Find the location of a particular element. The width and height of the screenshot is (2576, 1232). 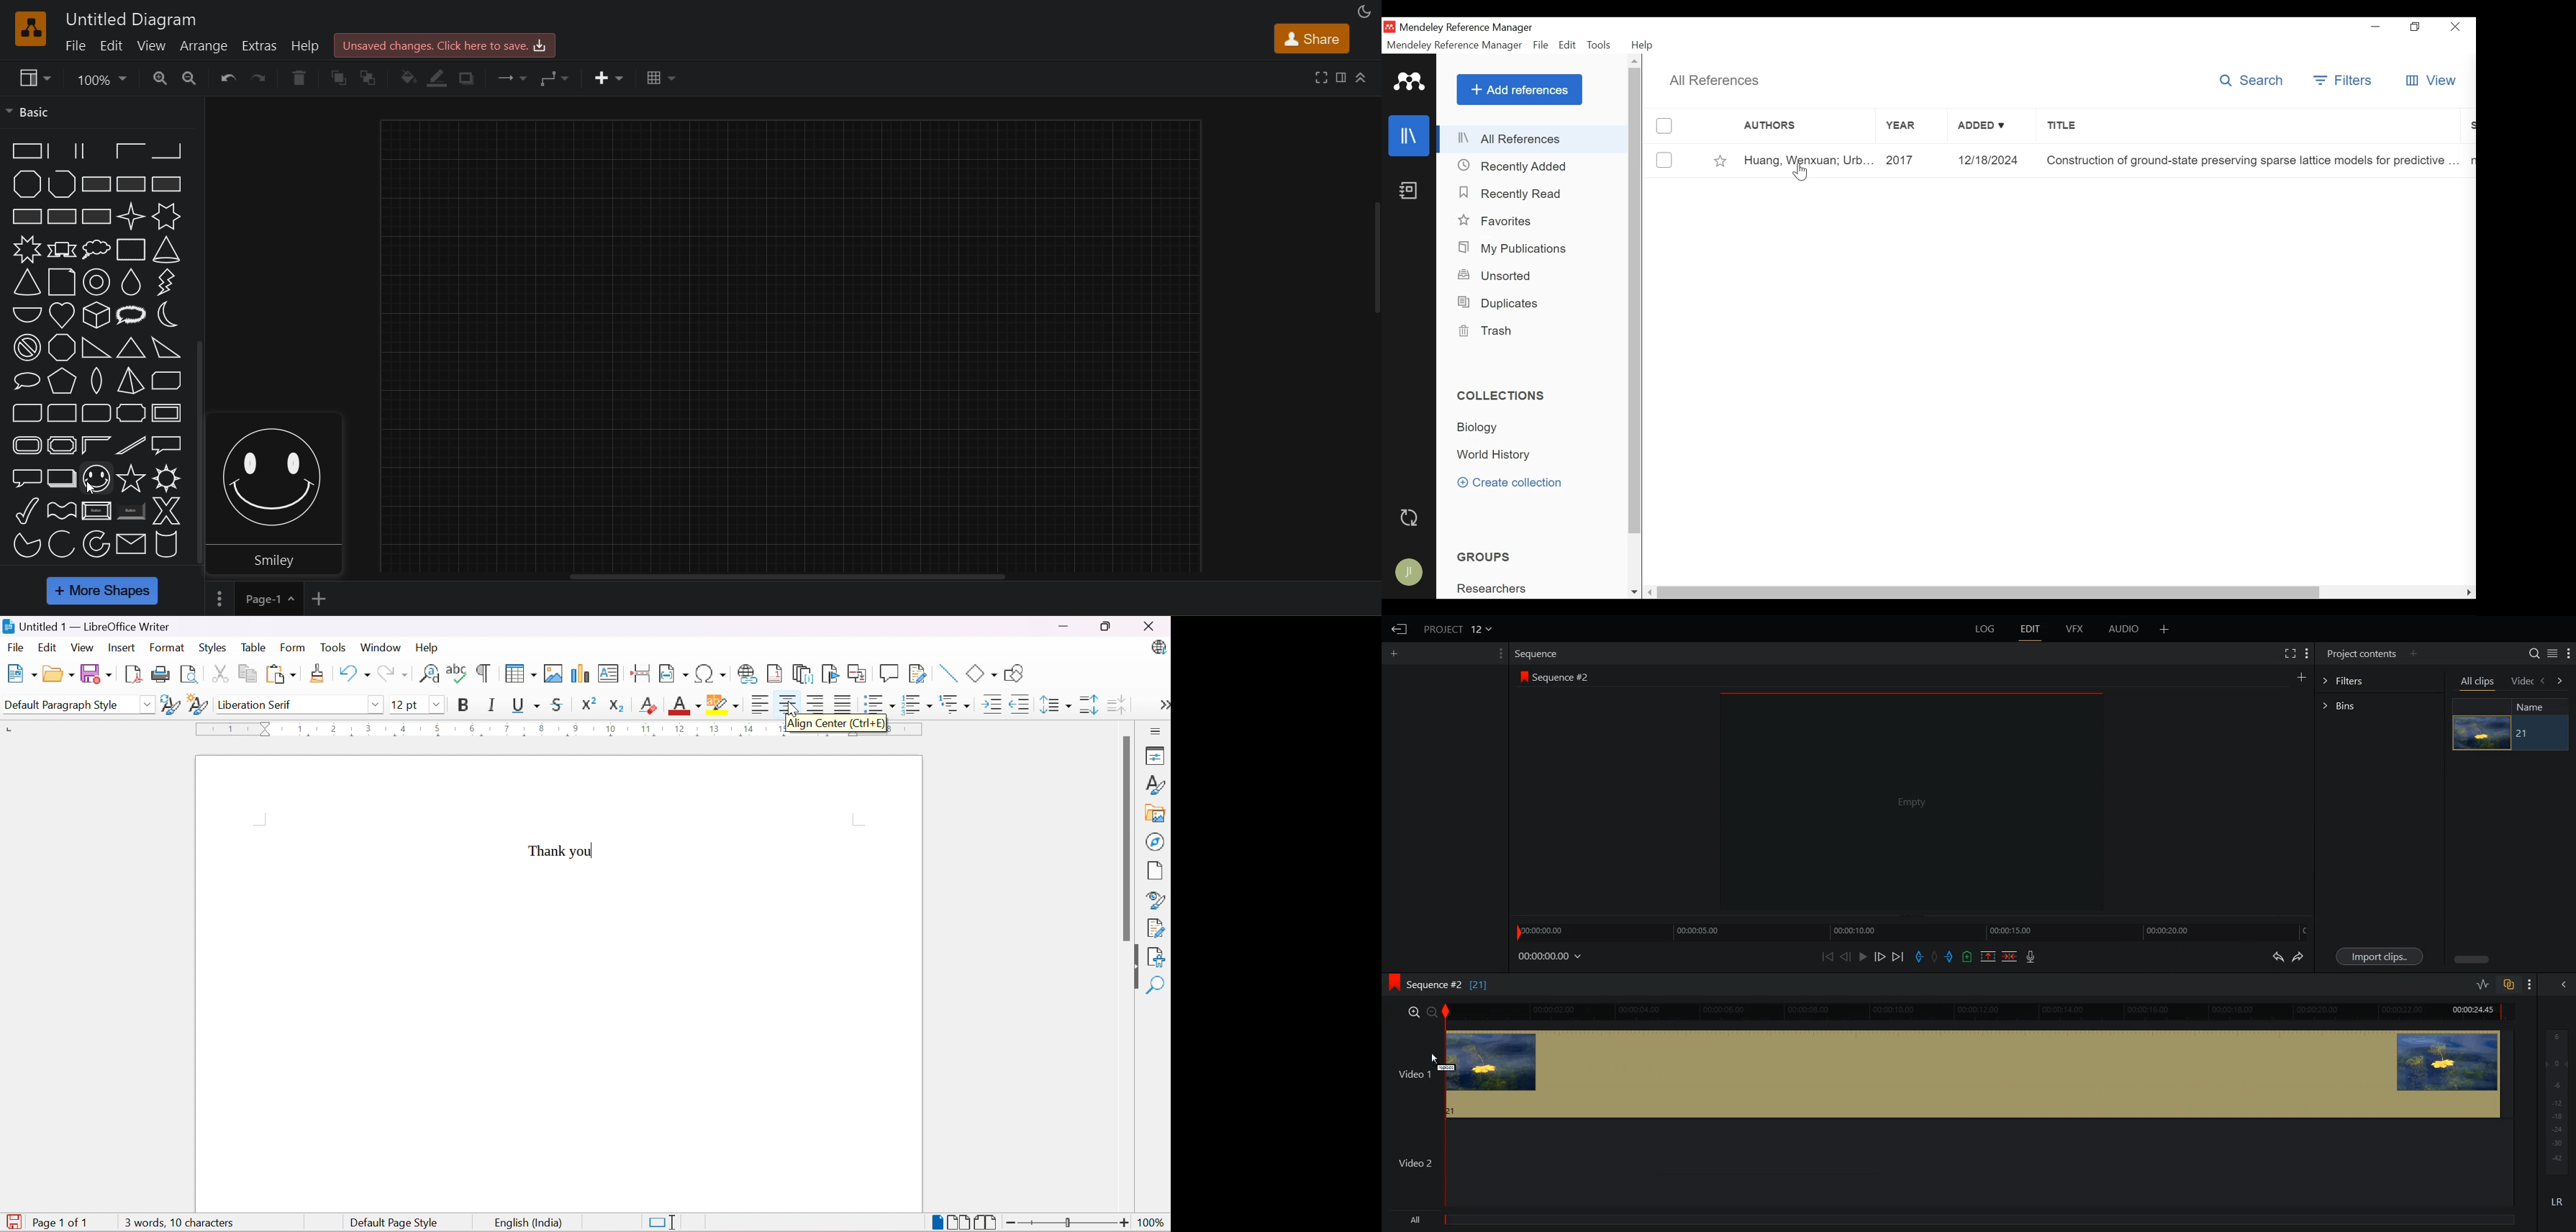

Insert is located at coordinates (123, 648).